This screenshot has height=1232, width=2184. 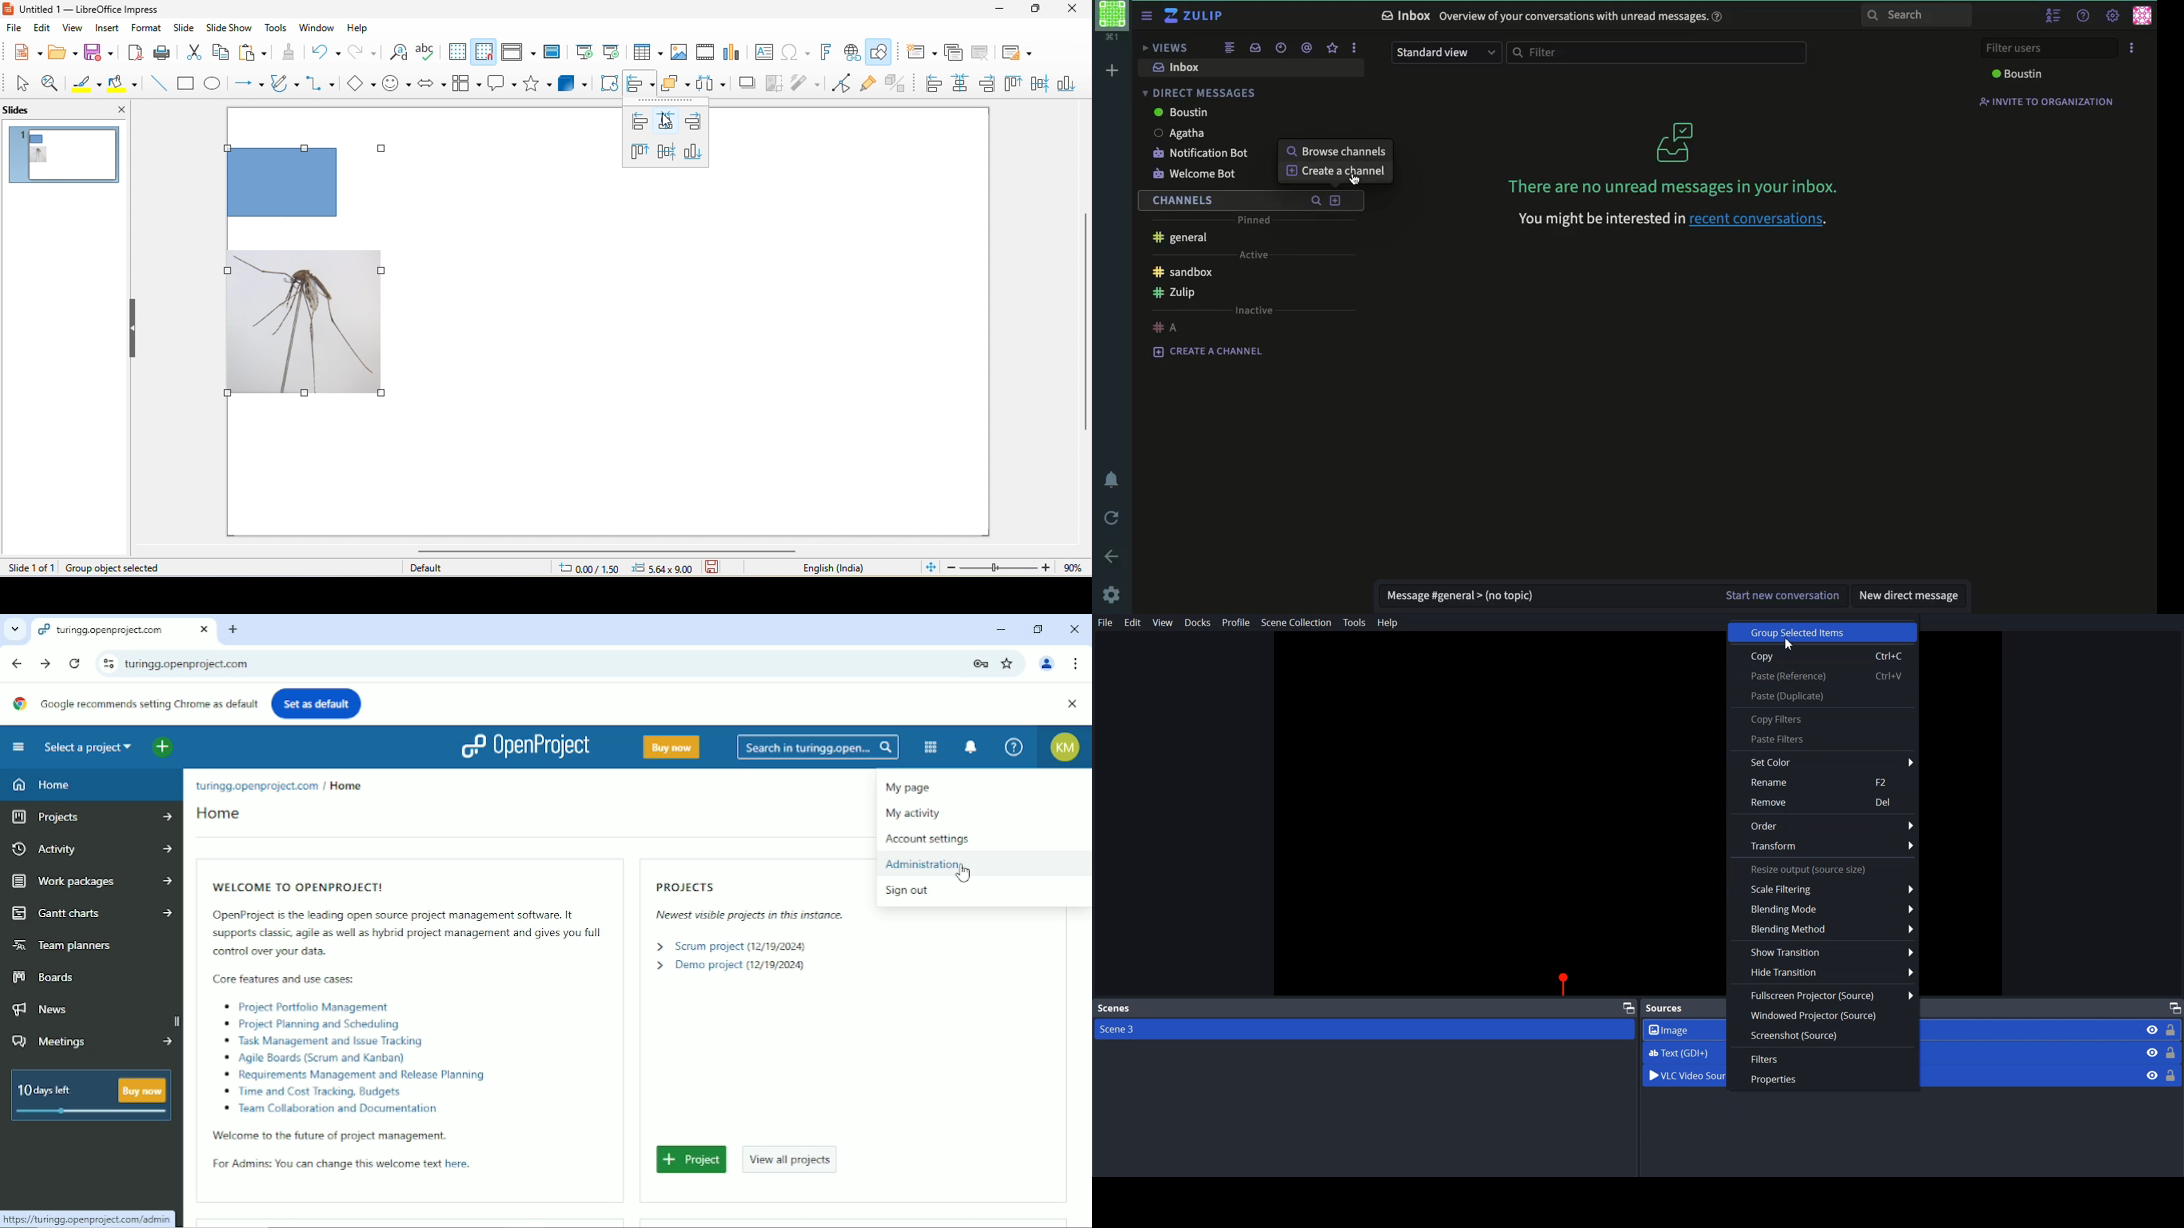 I want to click on filter users, so click(x=2047, y=48).